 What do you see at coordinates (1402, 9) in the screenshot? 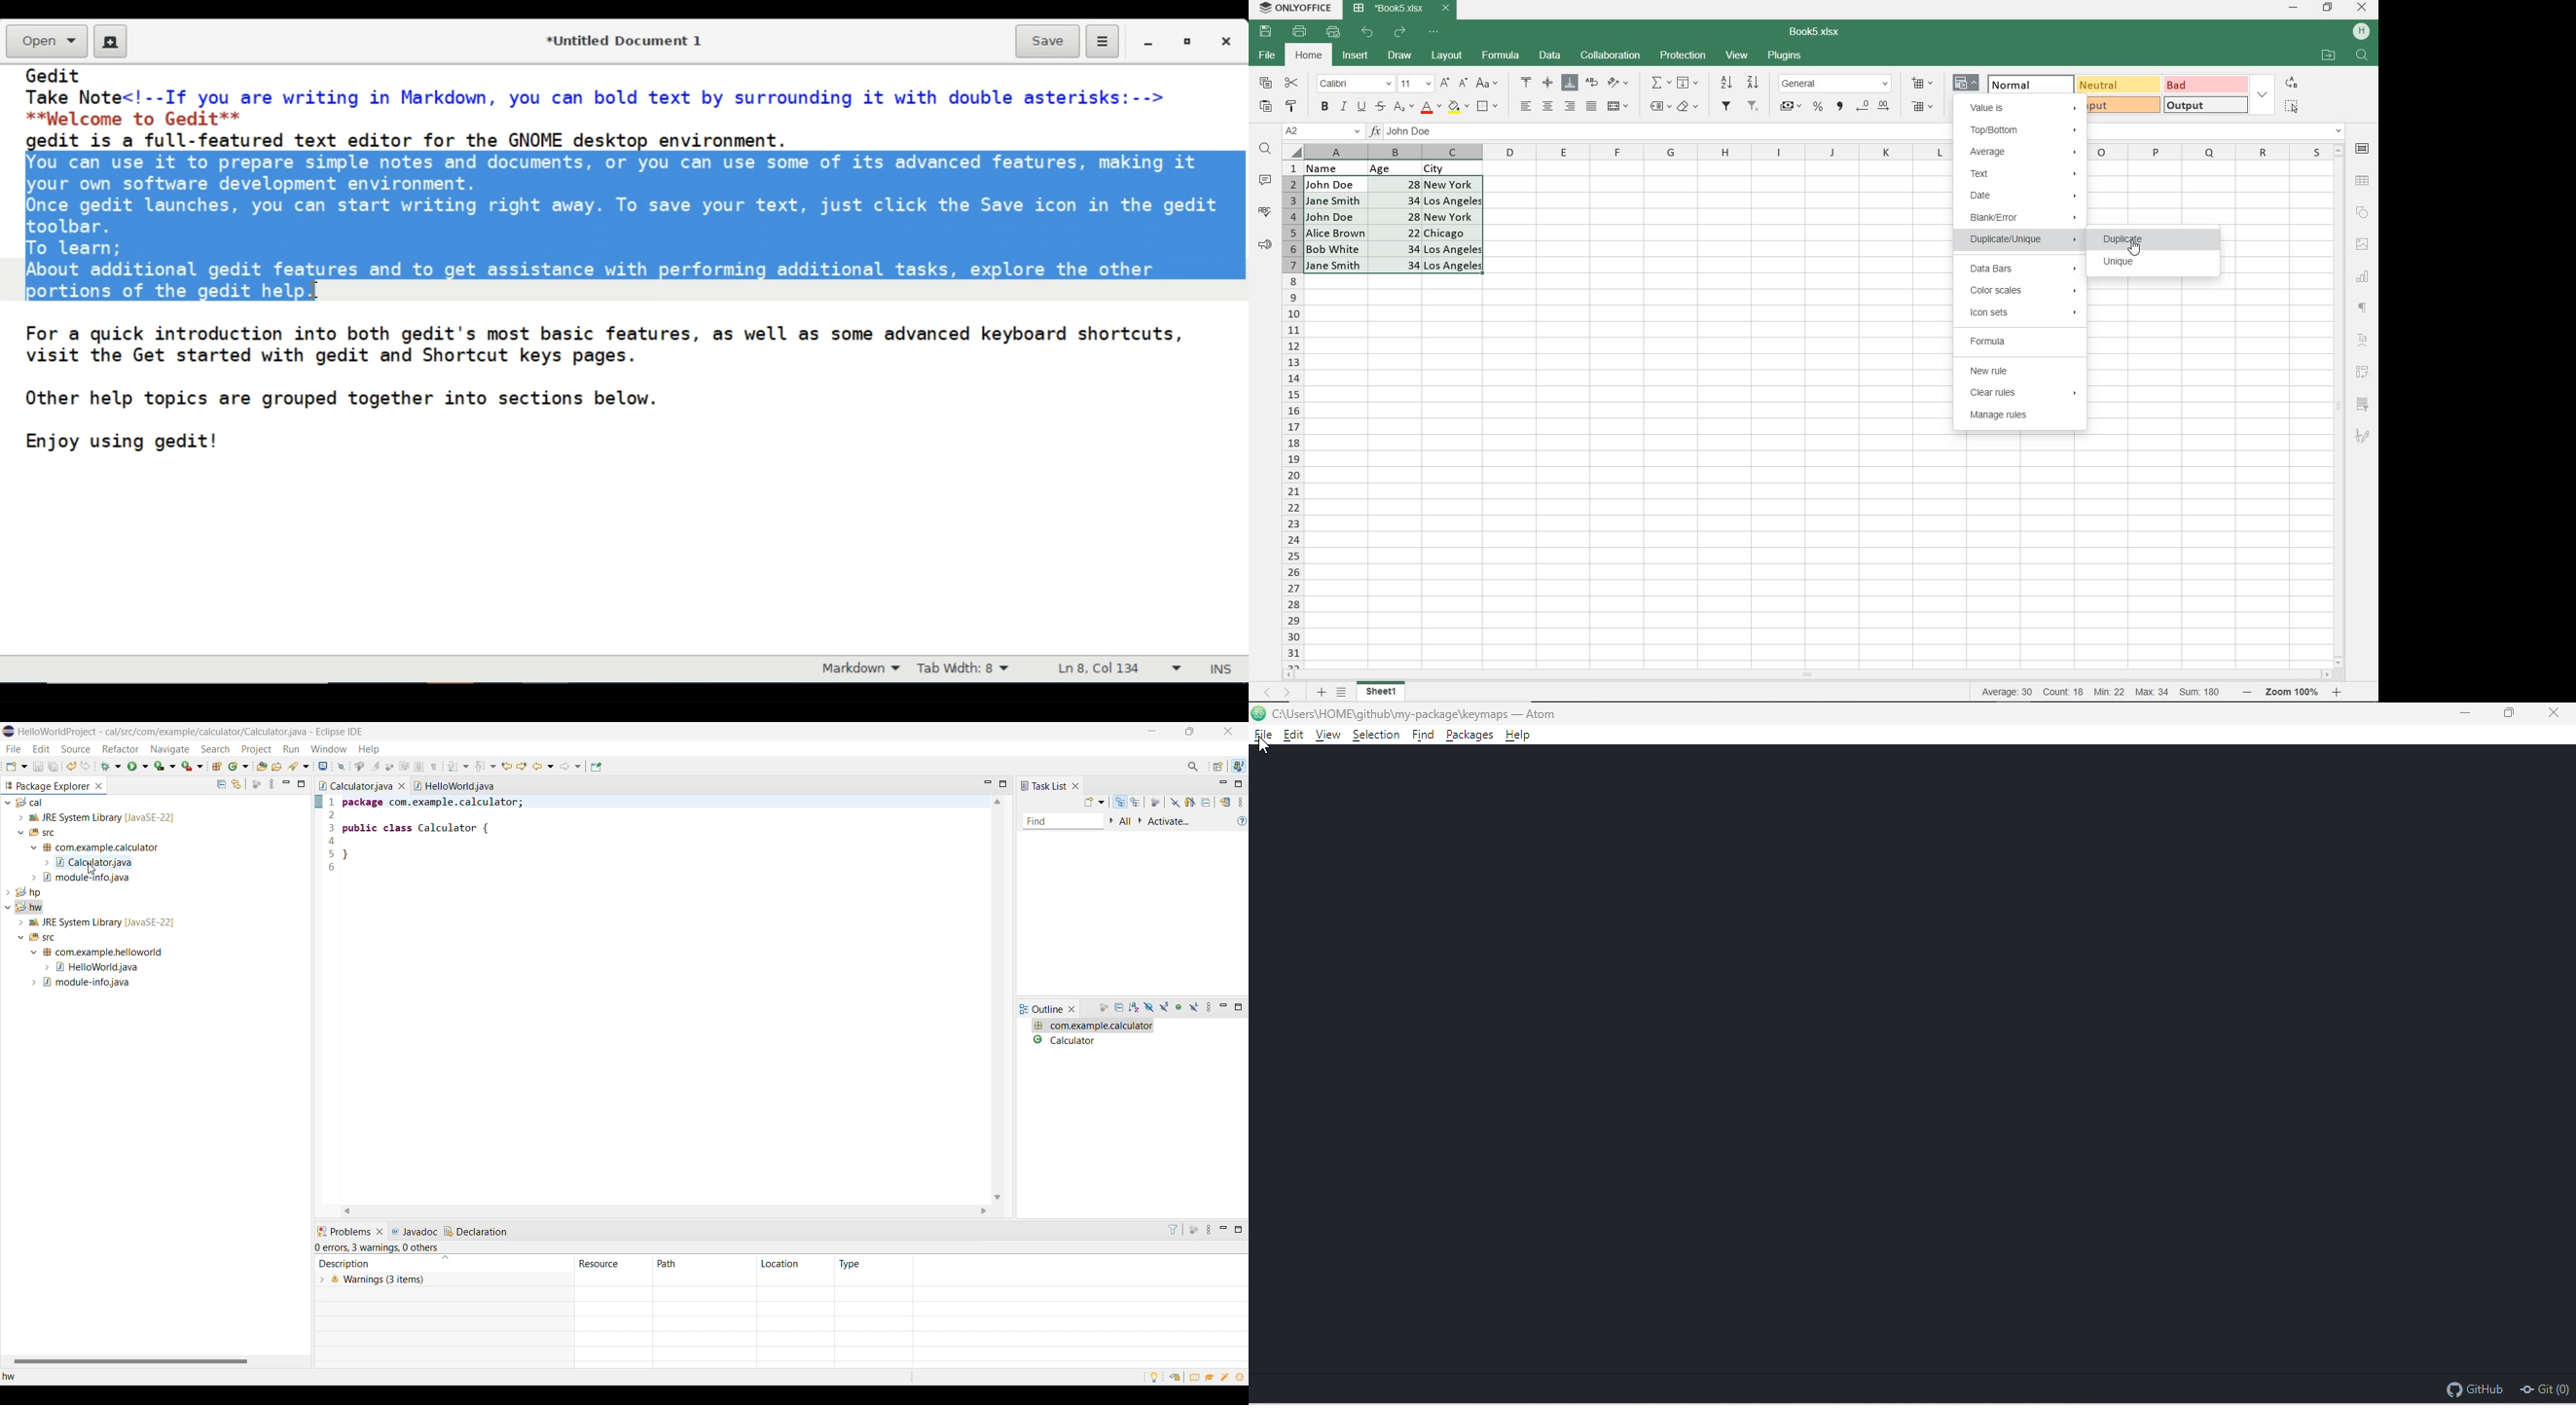
I see `DOCUMENT NAME` at bounding box center [1402, 9].